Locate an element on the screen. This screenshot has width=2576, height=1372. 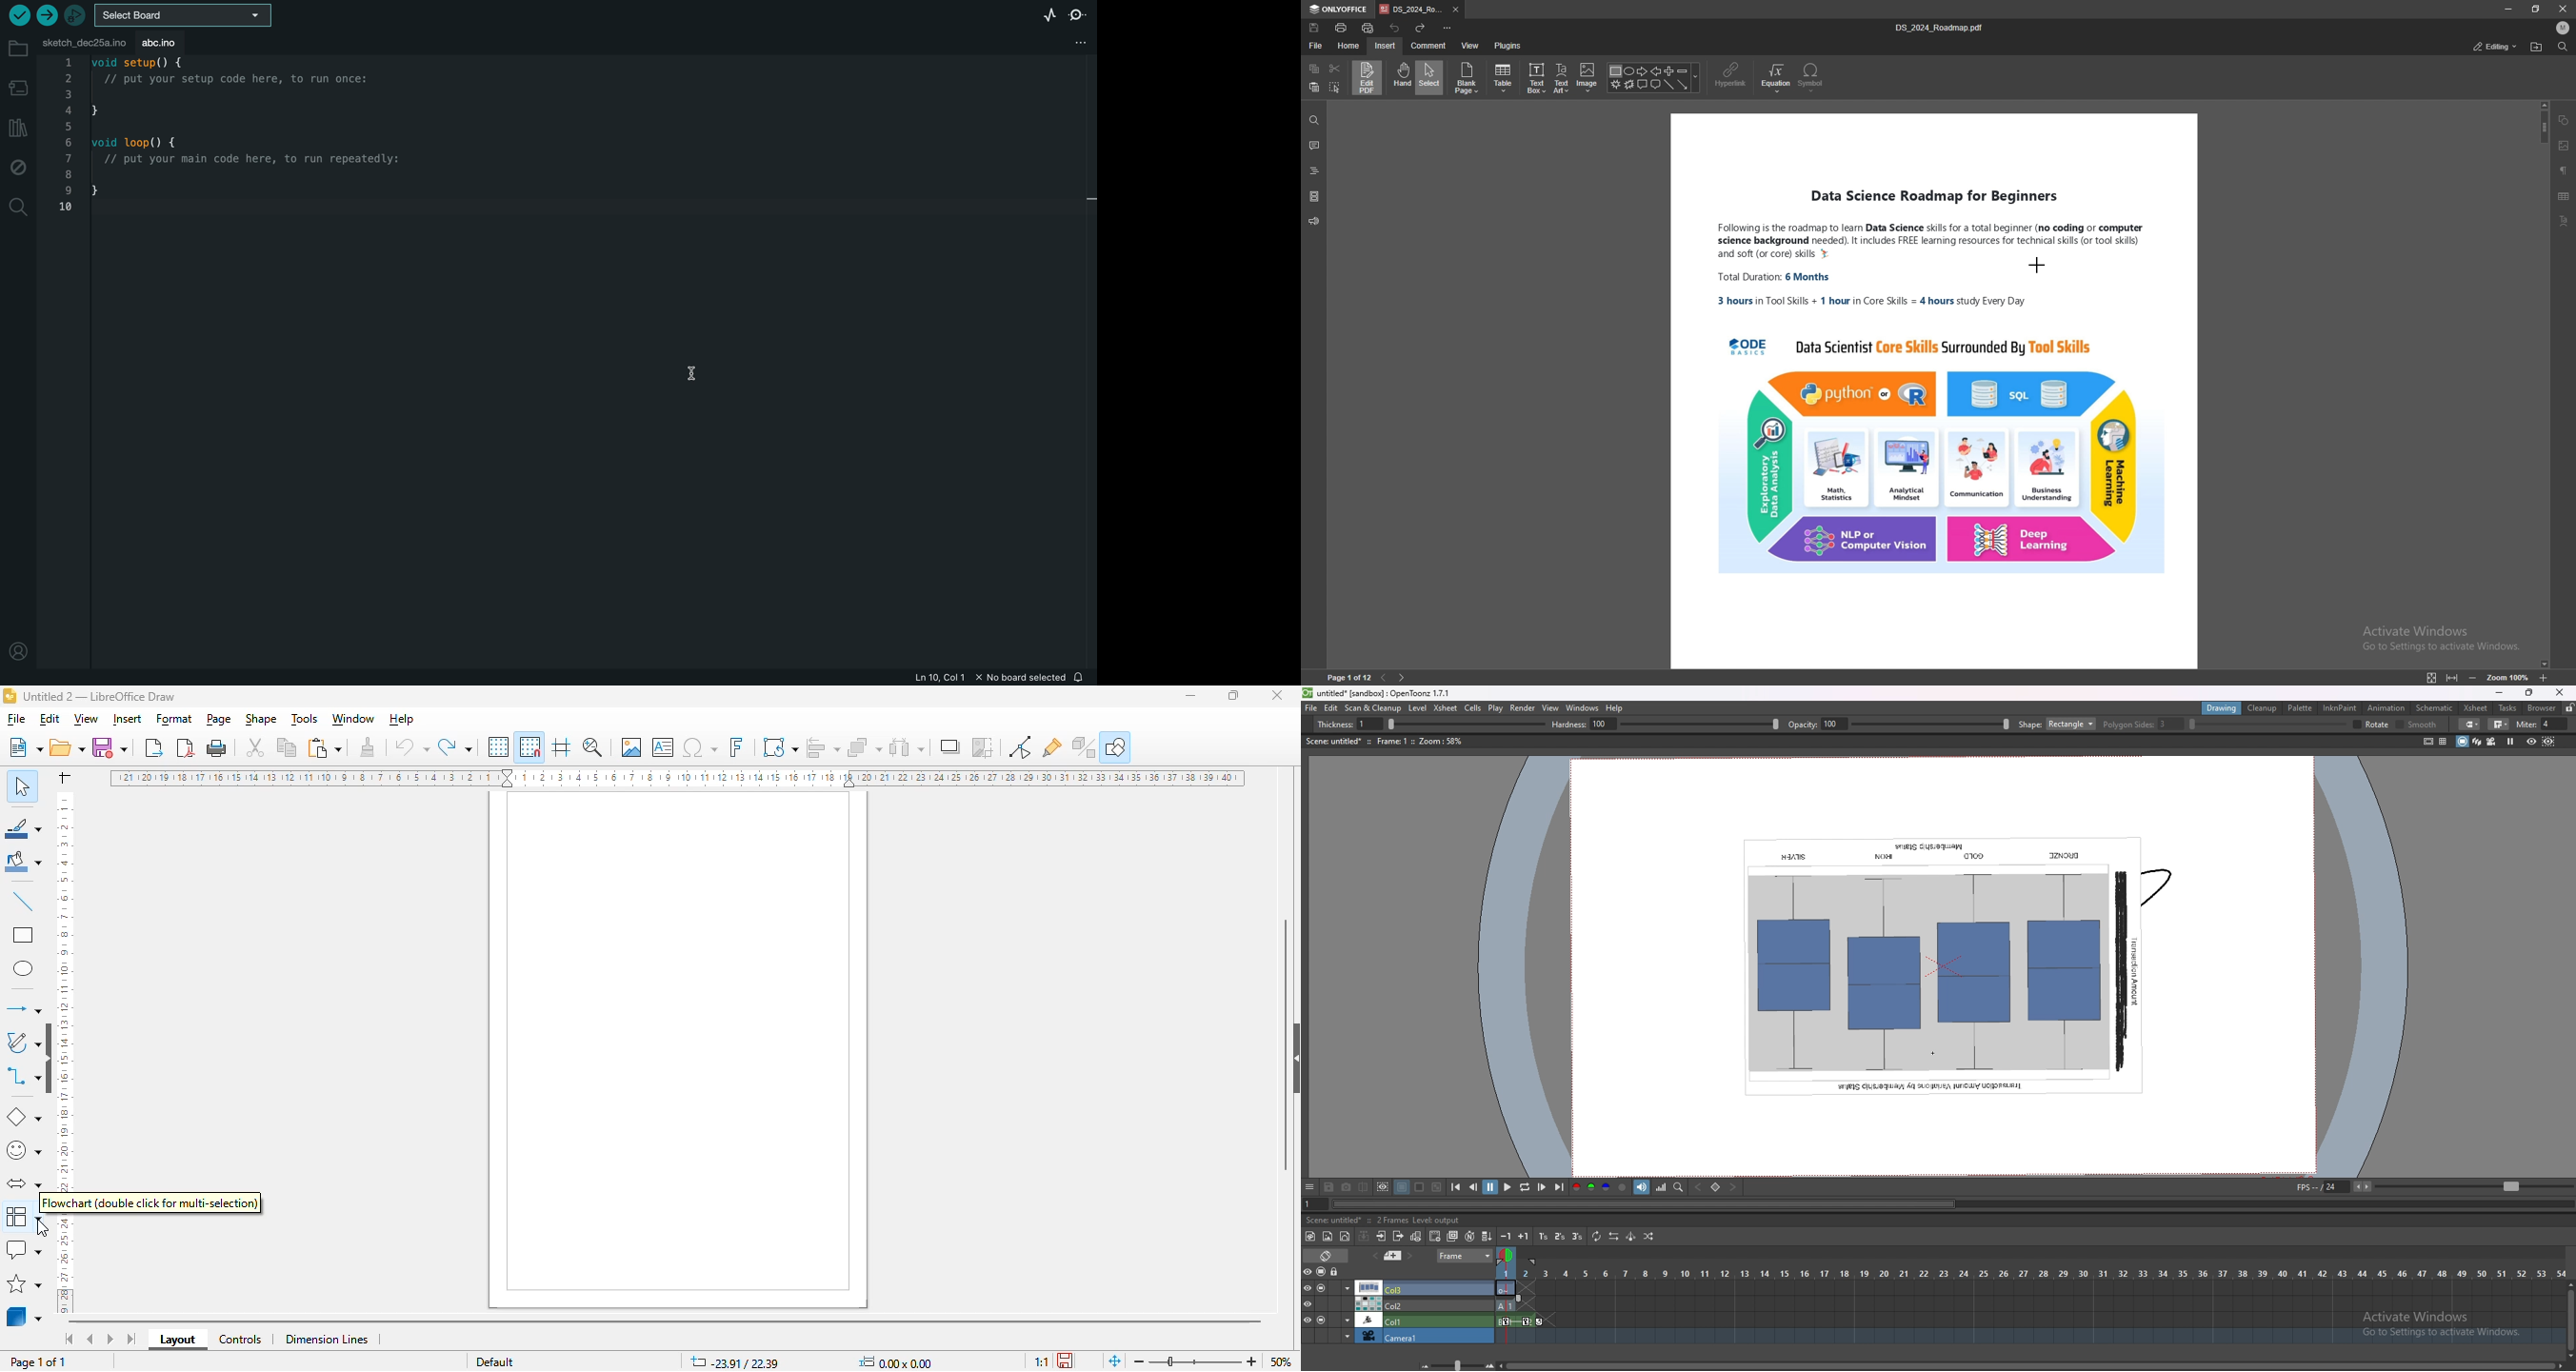
copy is located at coordinates (1315, 68).